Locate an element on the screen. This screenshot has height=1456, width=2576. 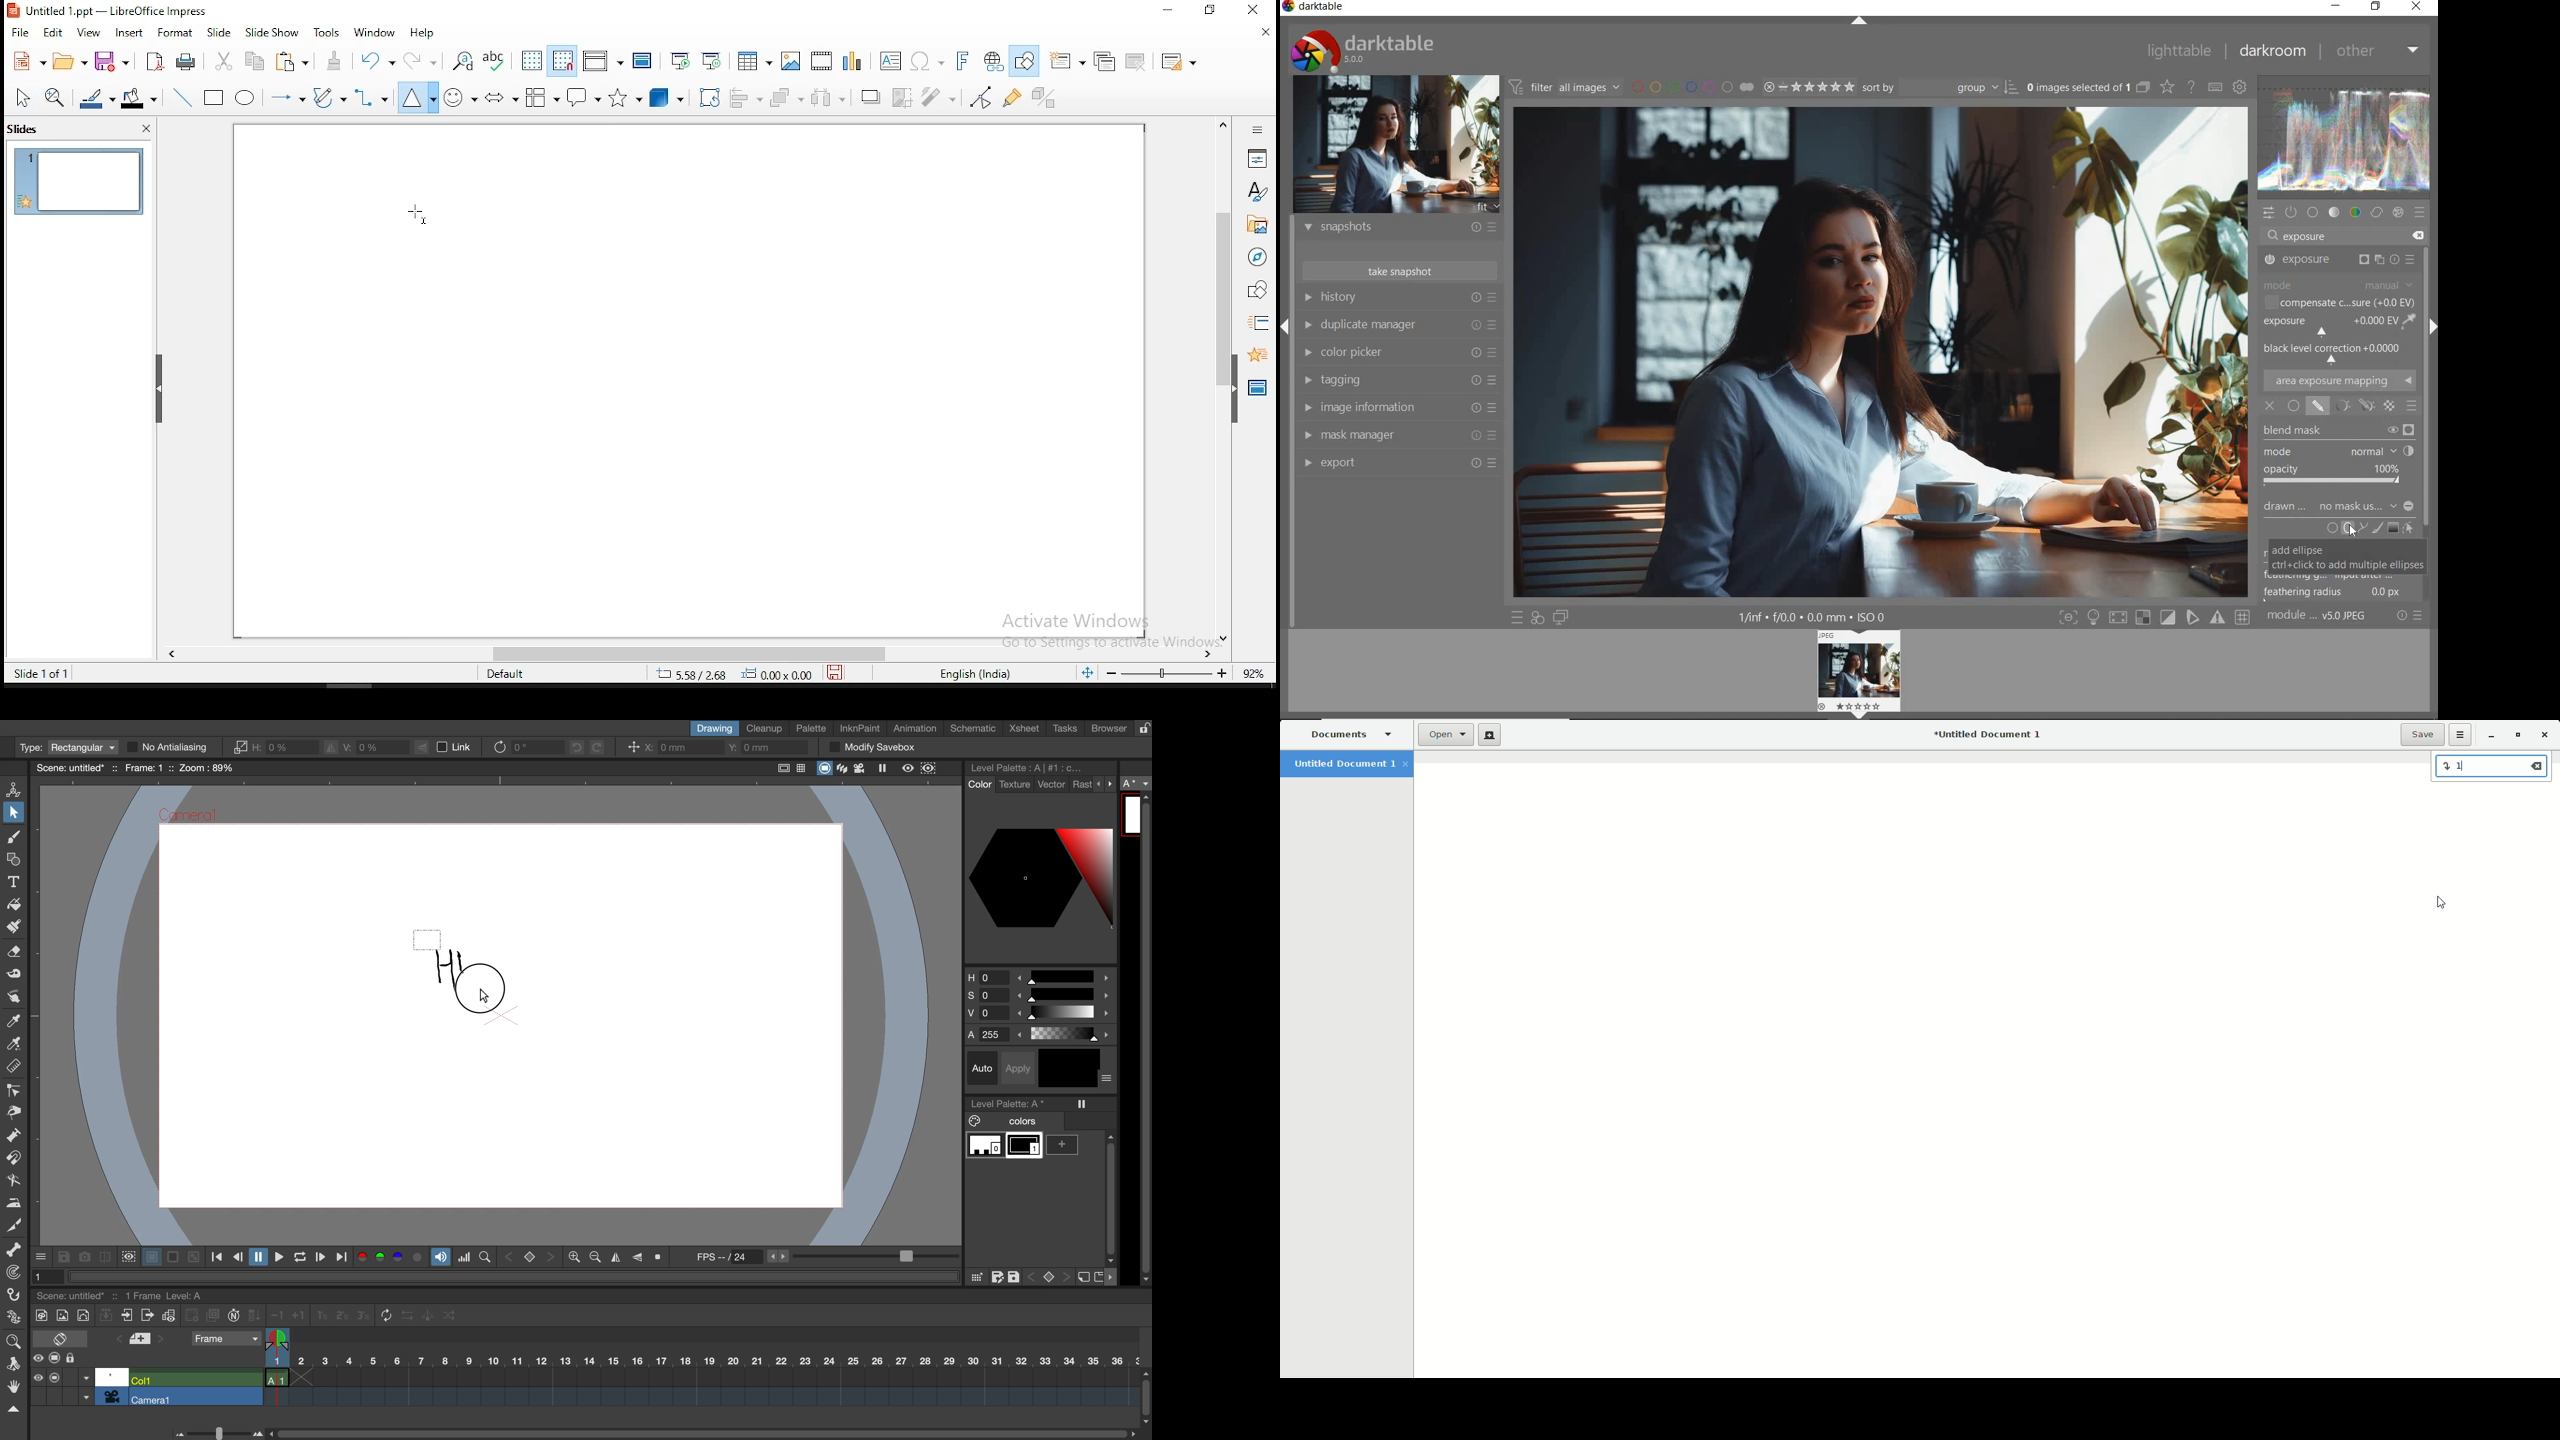
minimize is located at coordinates (1164, 12).